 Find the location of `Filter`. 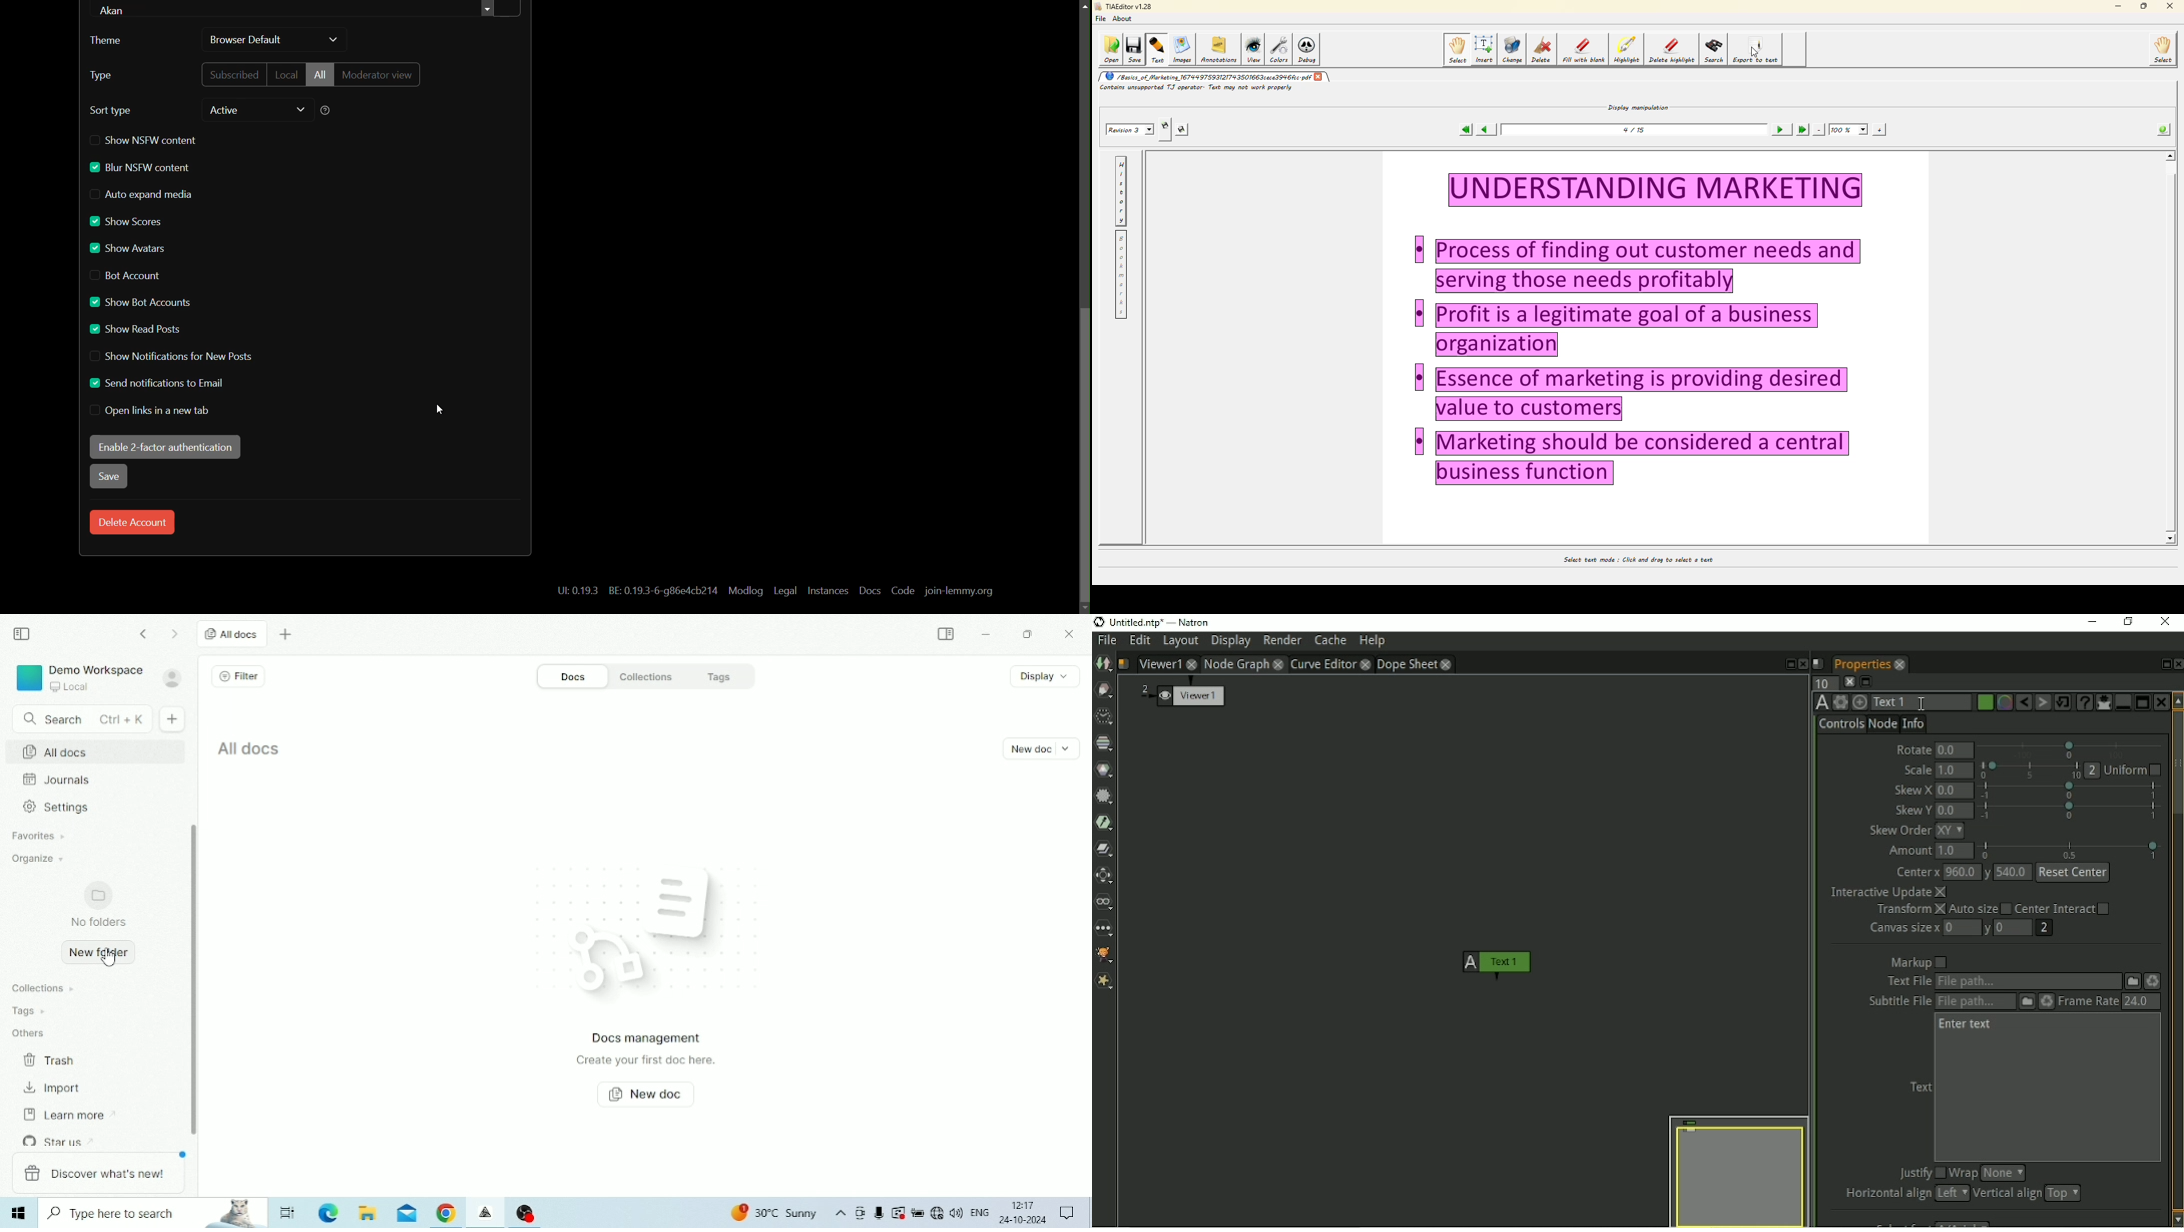

Filter is located at coordinates (243, 676).